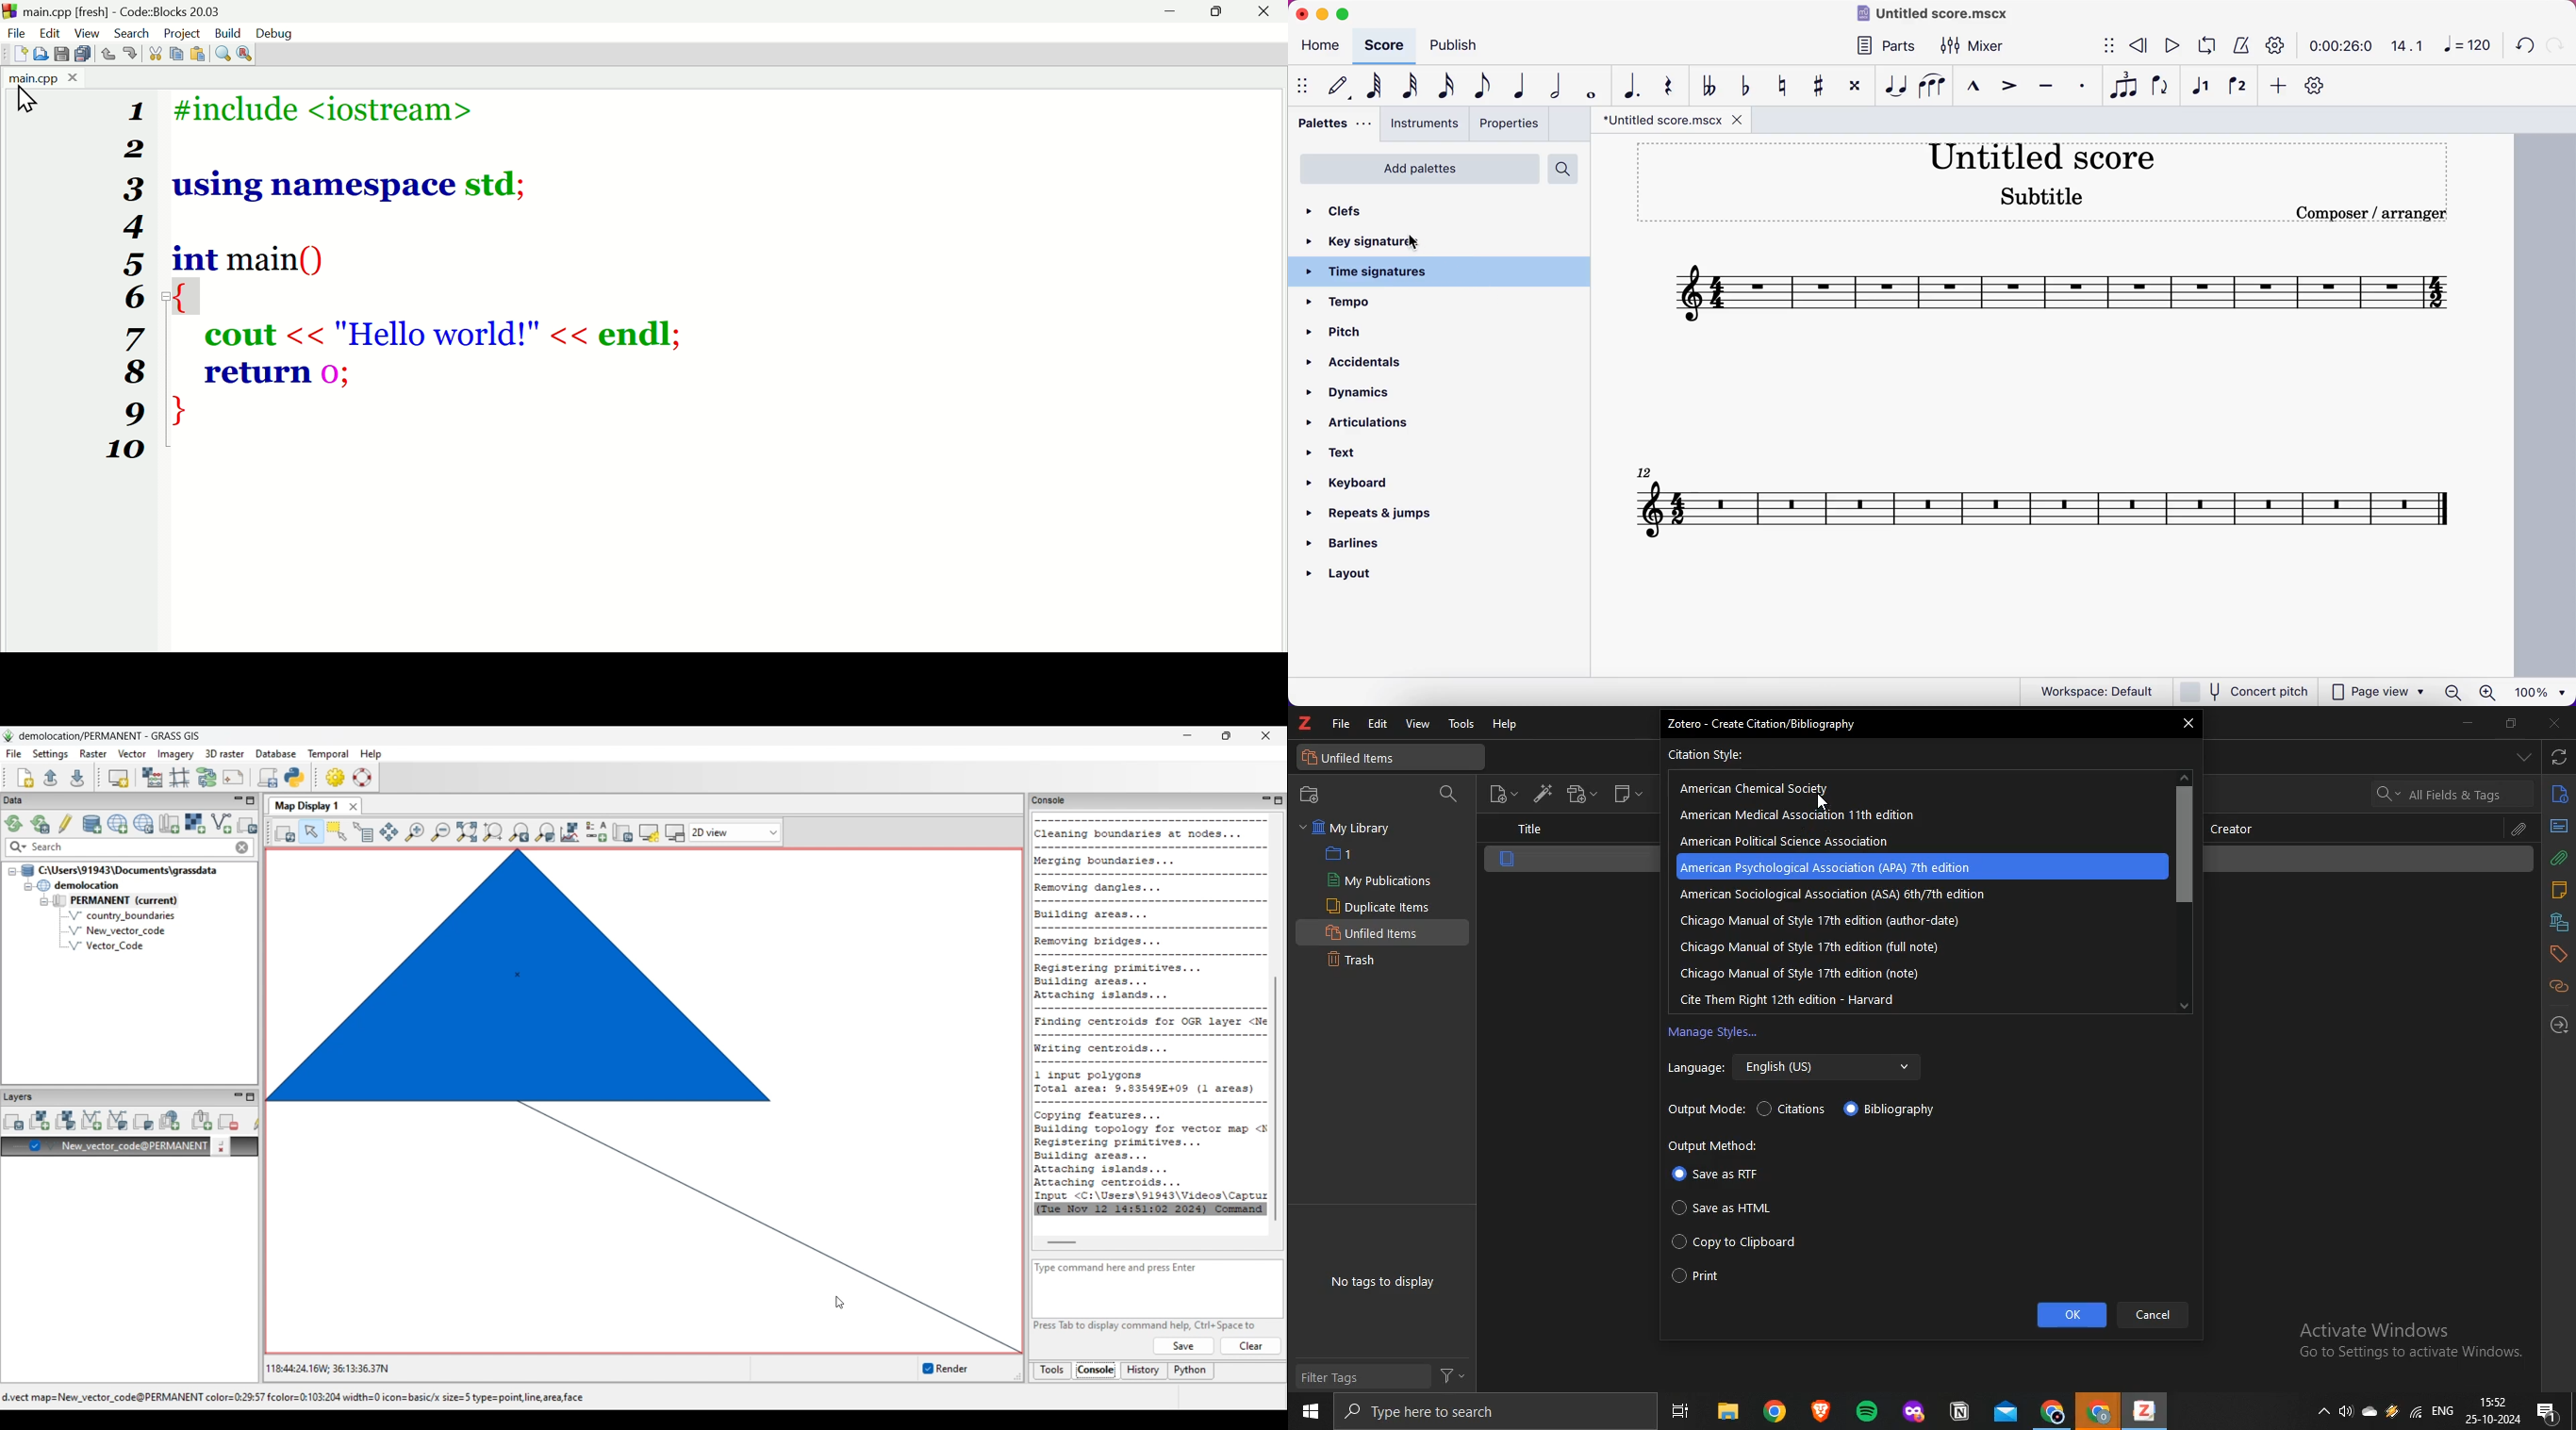 The height and width of the screenshot is (1456, 2576). What do you see at coordinates (152, 53) in the screenshot?
I see `Cut` at bounding box center [152, 53].